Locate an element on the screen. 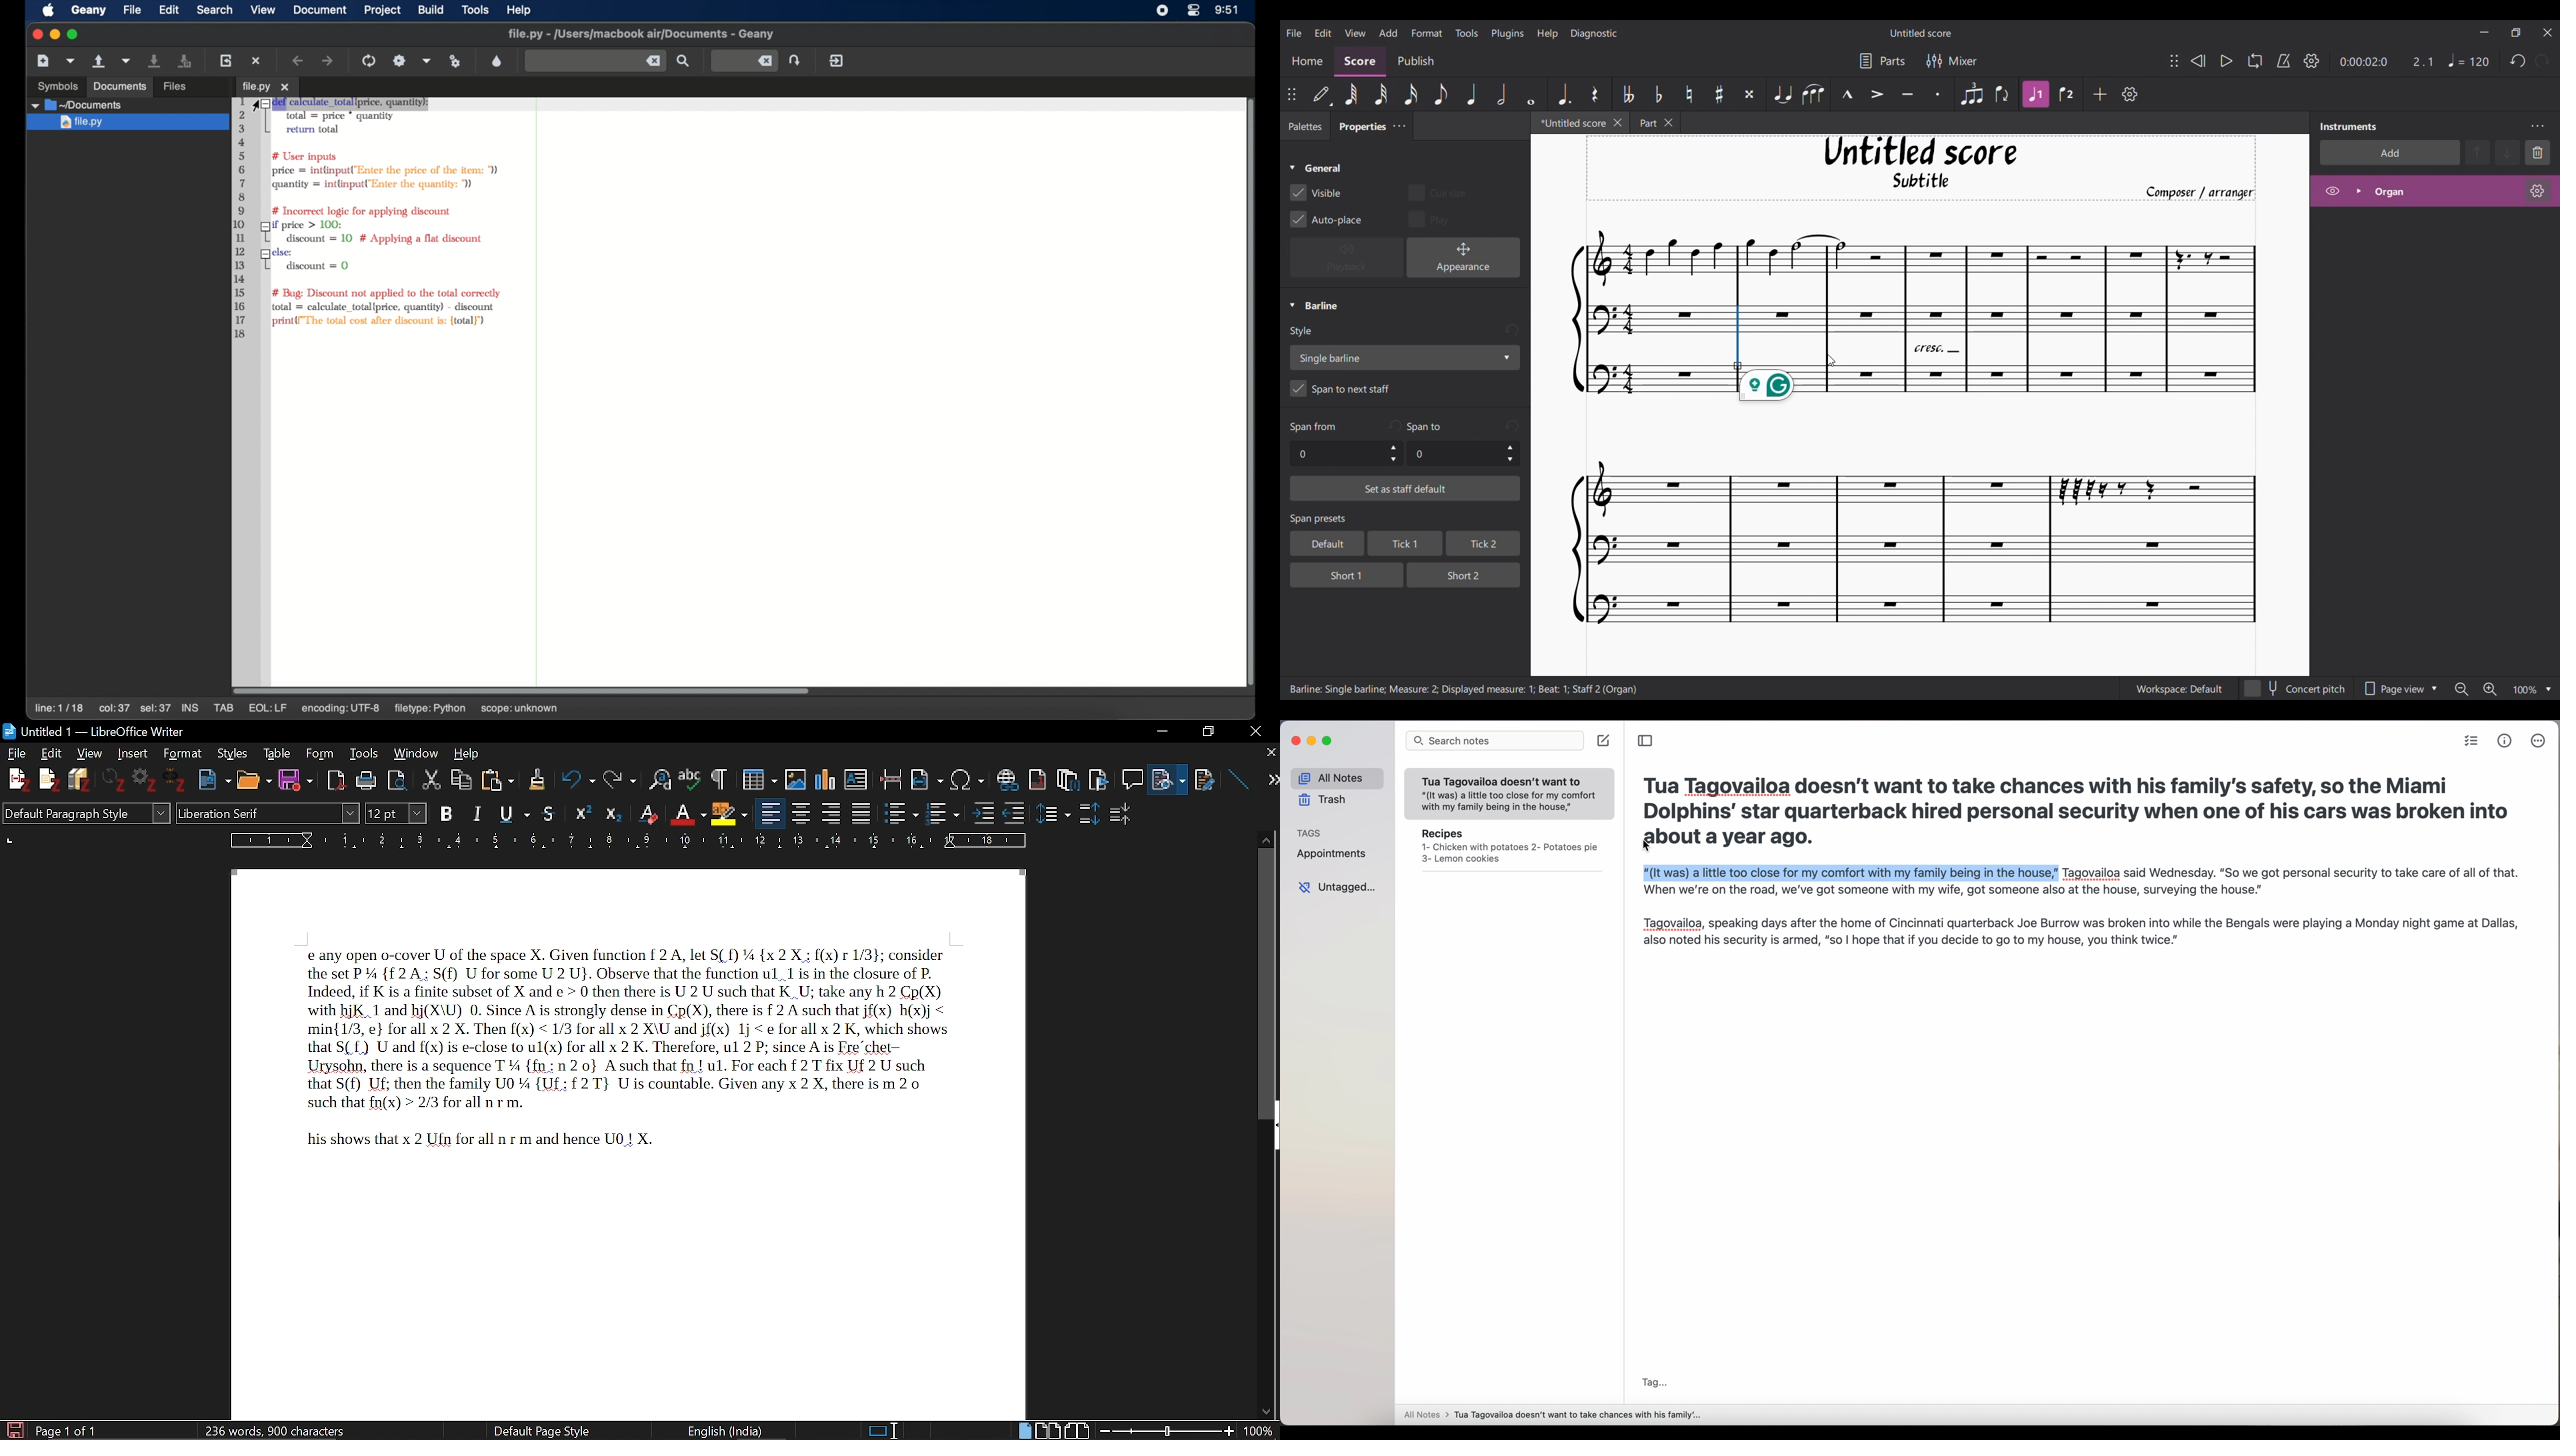  Composer/arranger is located at coordinates (2206, 193).